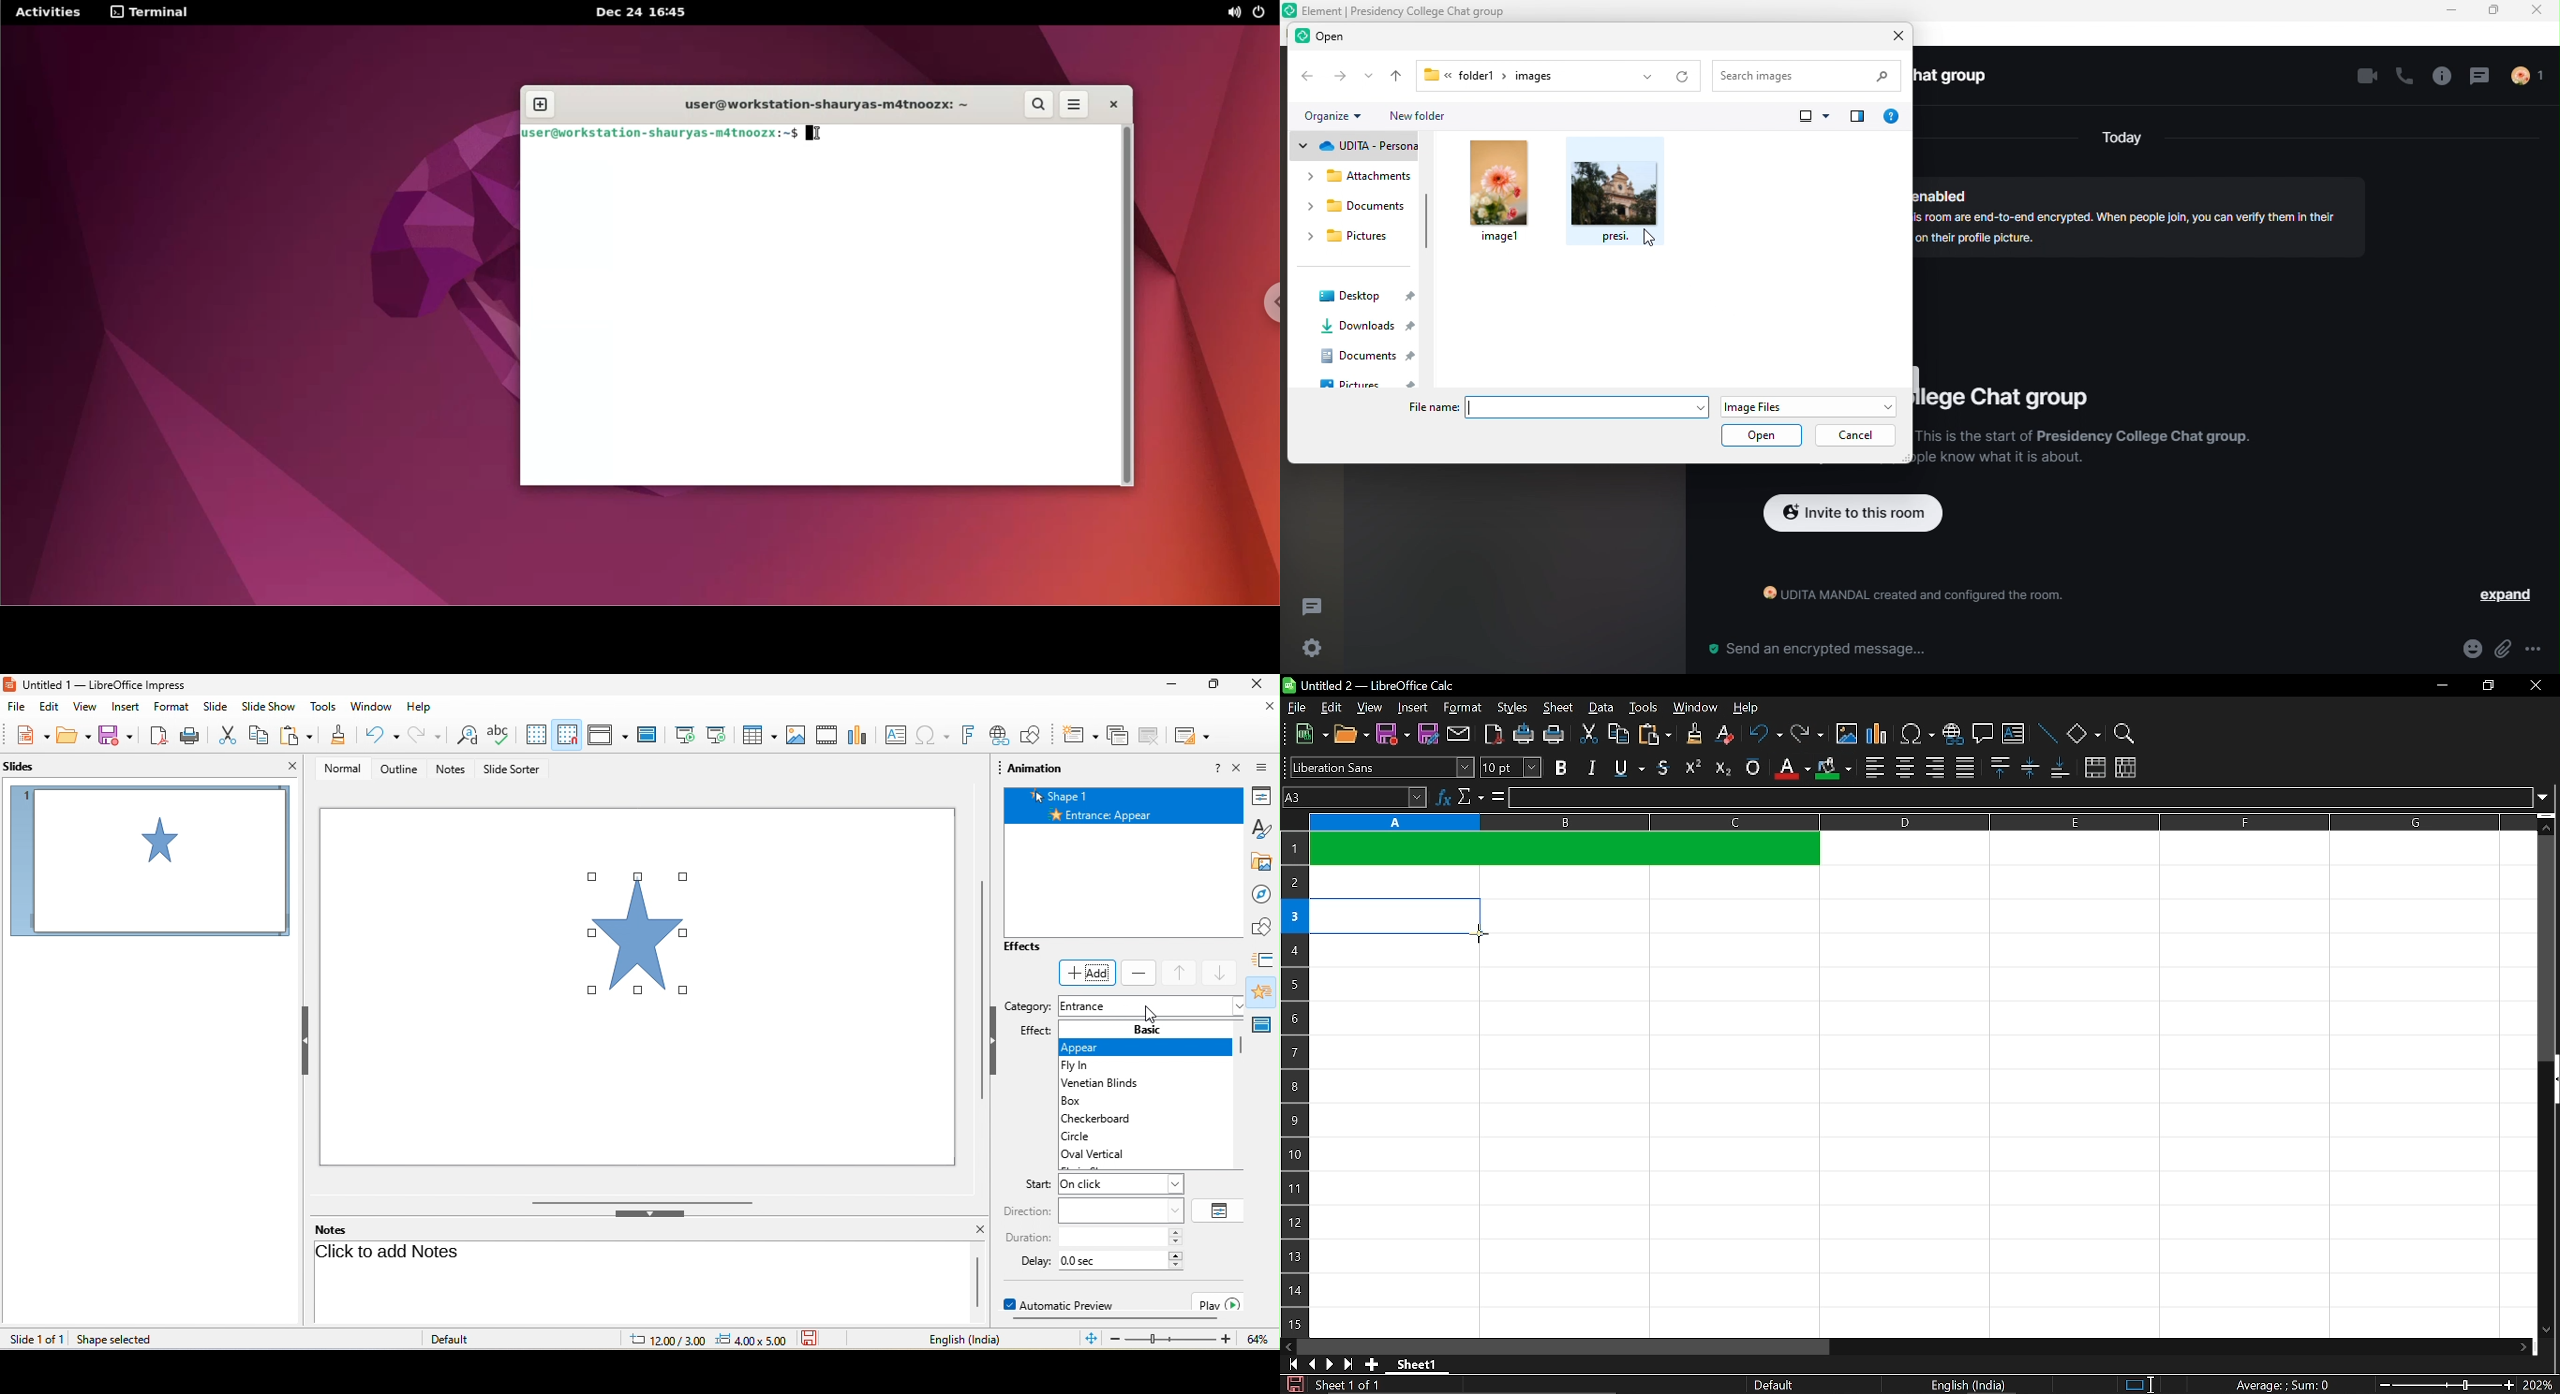 The image size is (2576, 1400). I want to click on tools, so click(1644, 709).